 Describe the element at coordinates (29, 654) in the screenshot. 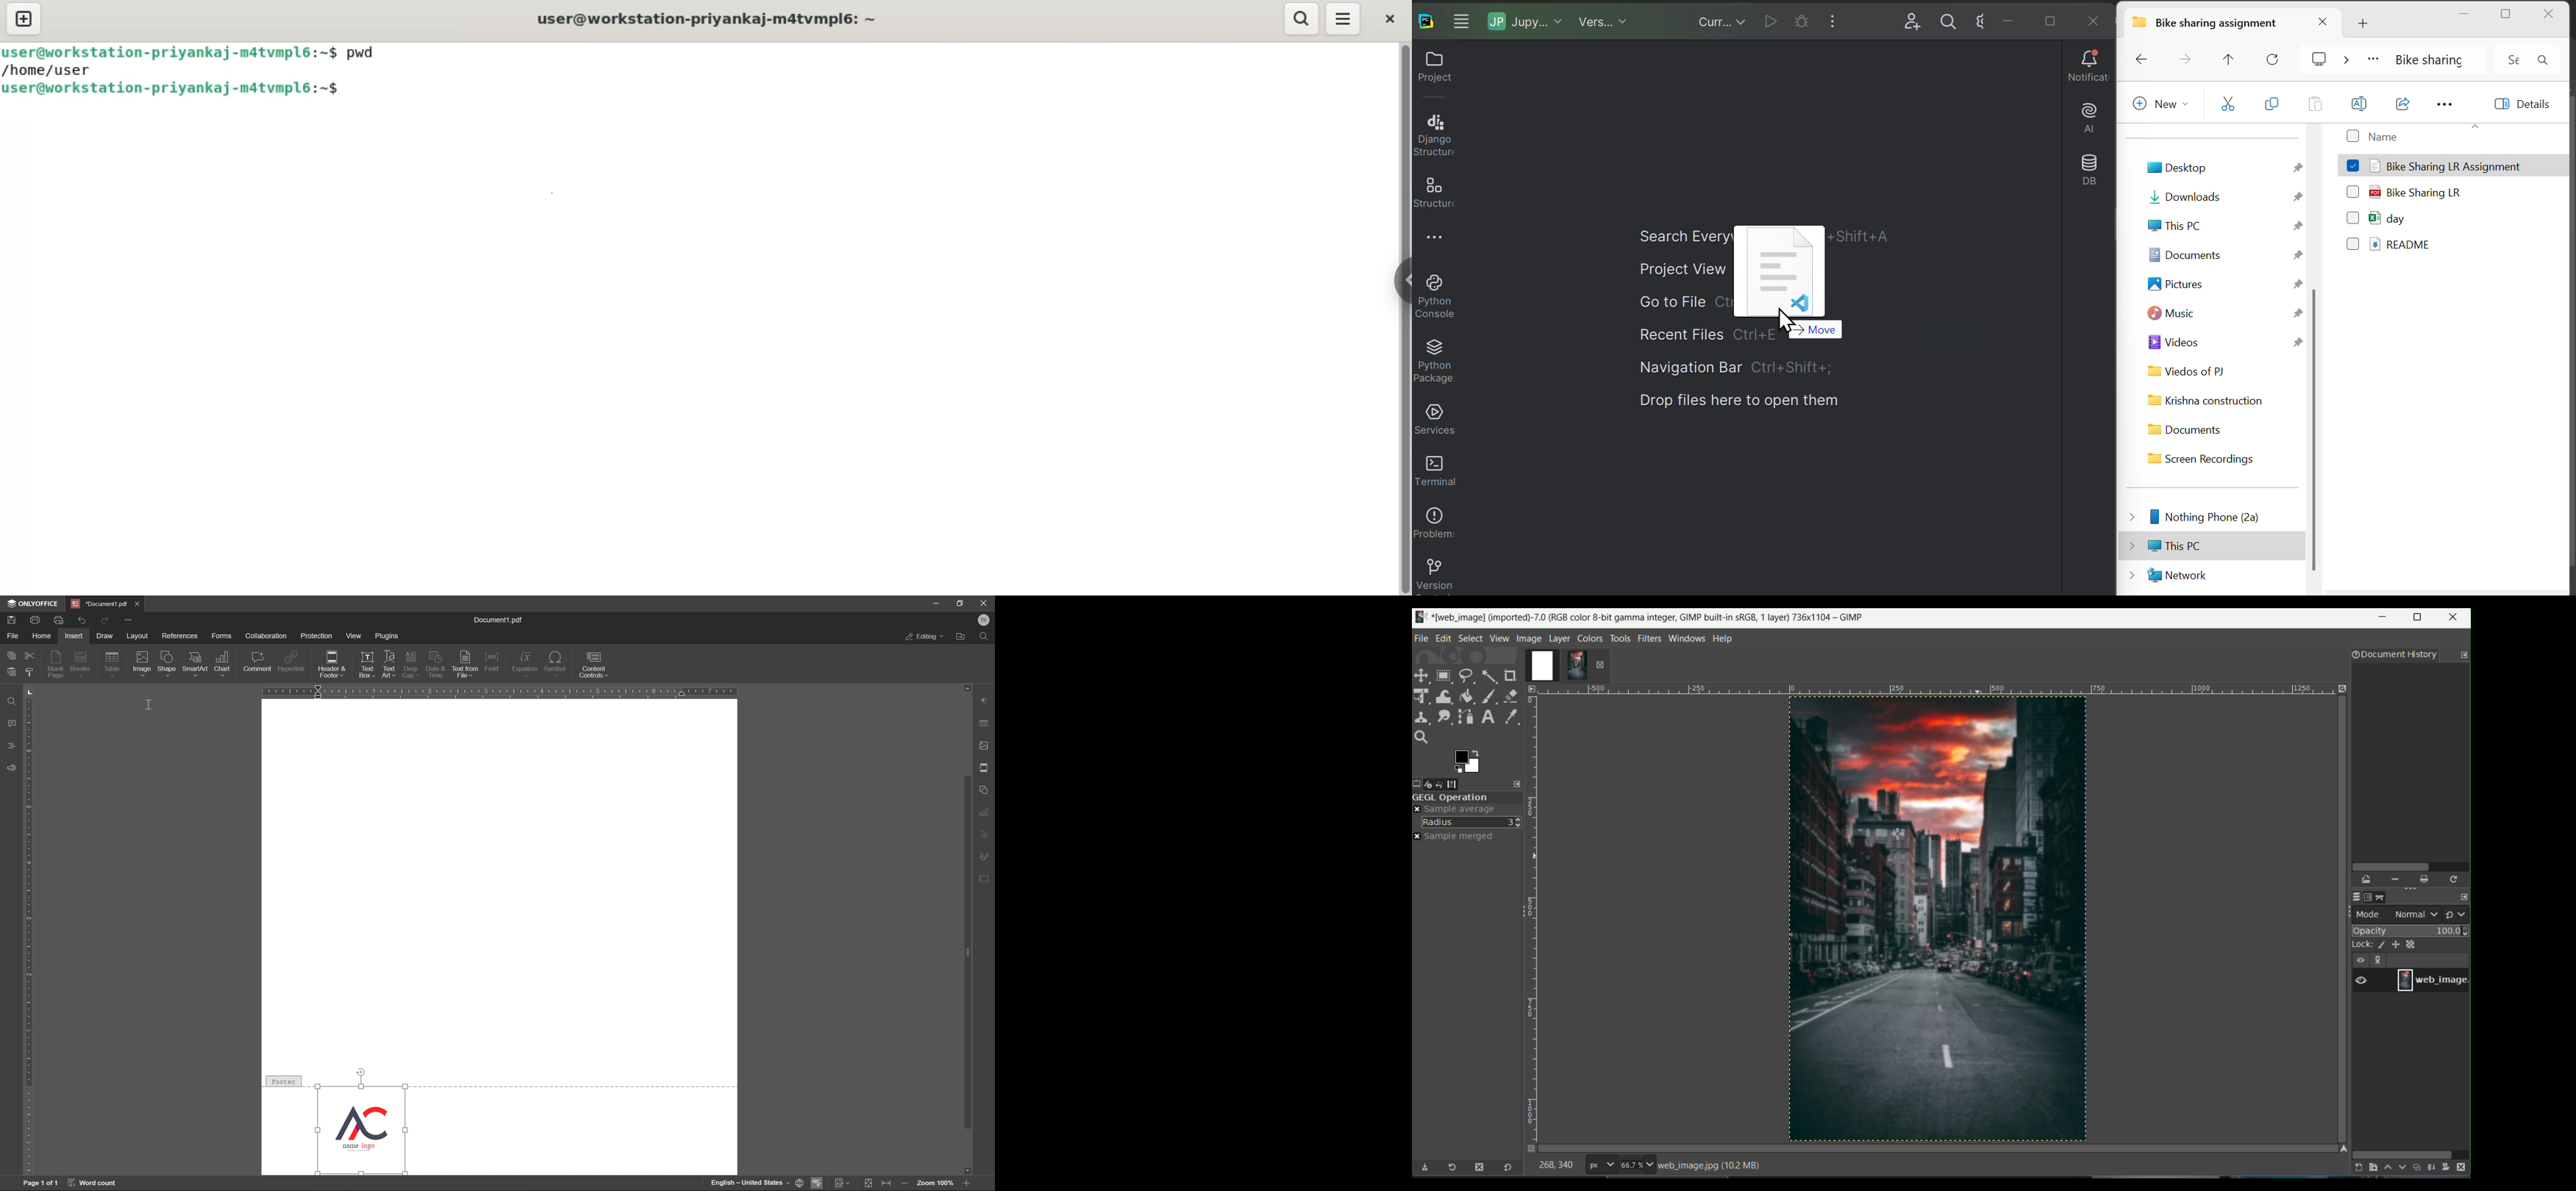

I see `cut` at that location.